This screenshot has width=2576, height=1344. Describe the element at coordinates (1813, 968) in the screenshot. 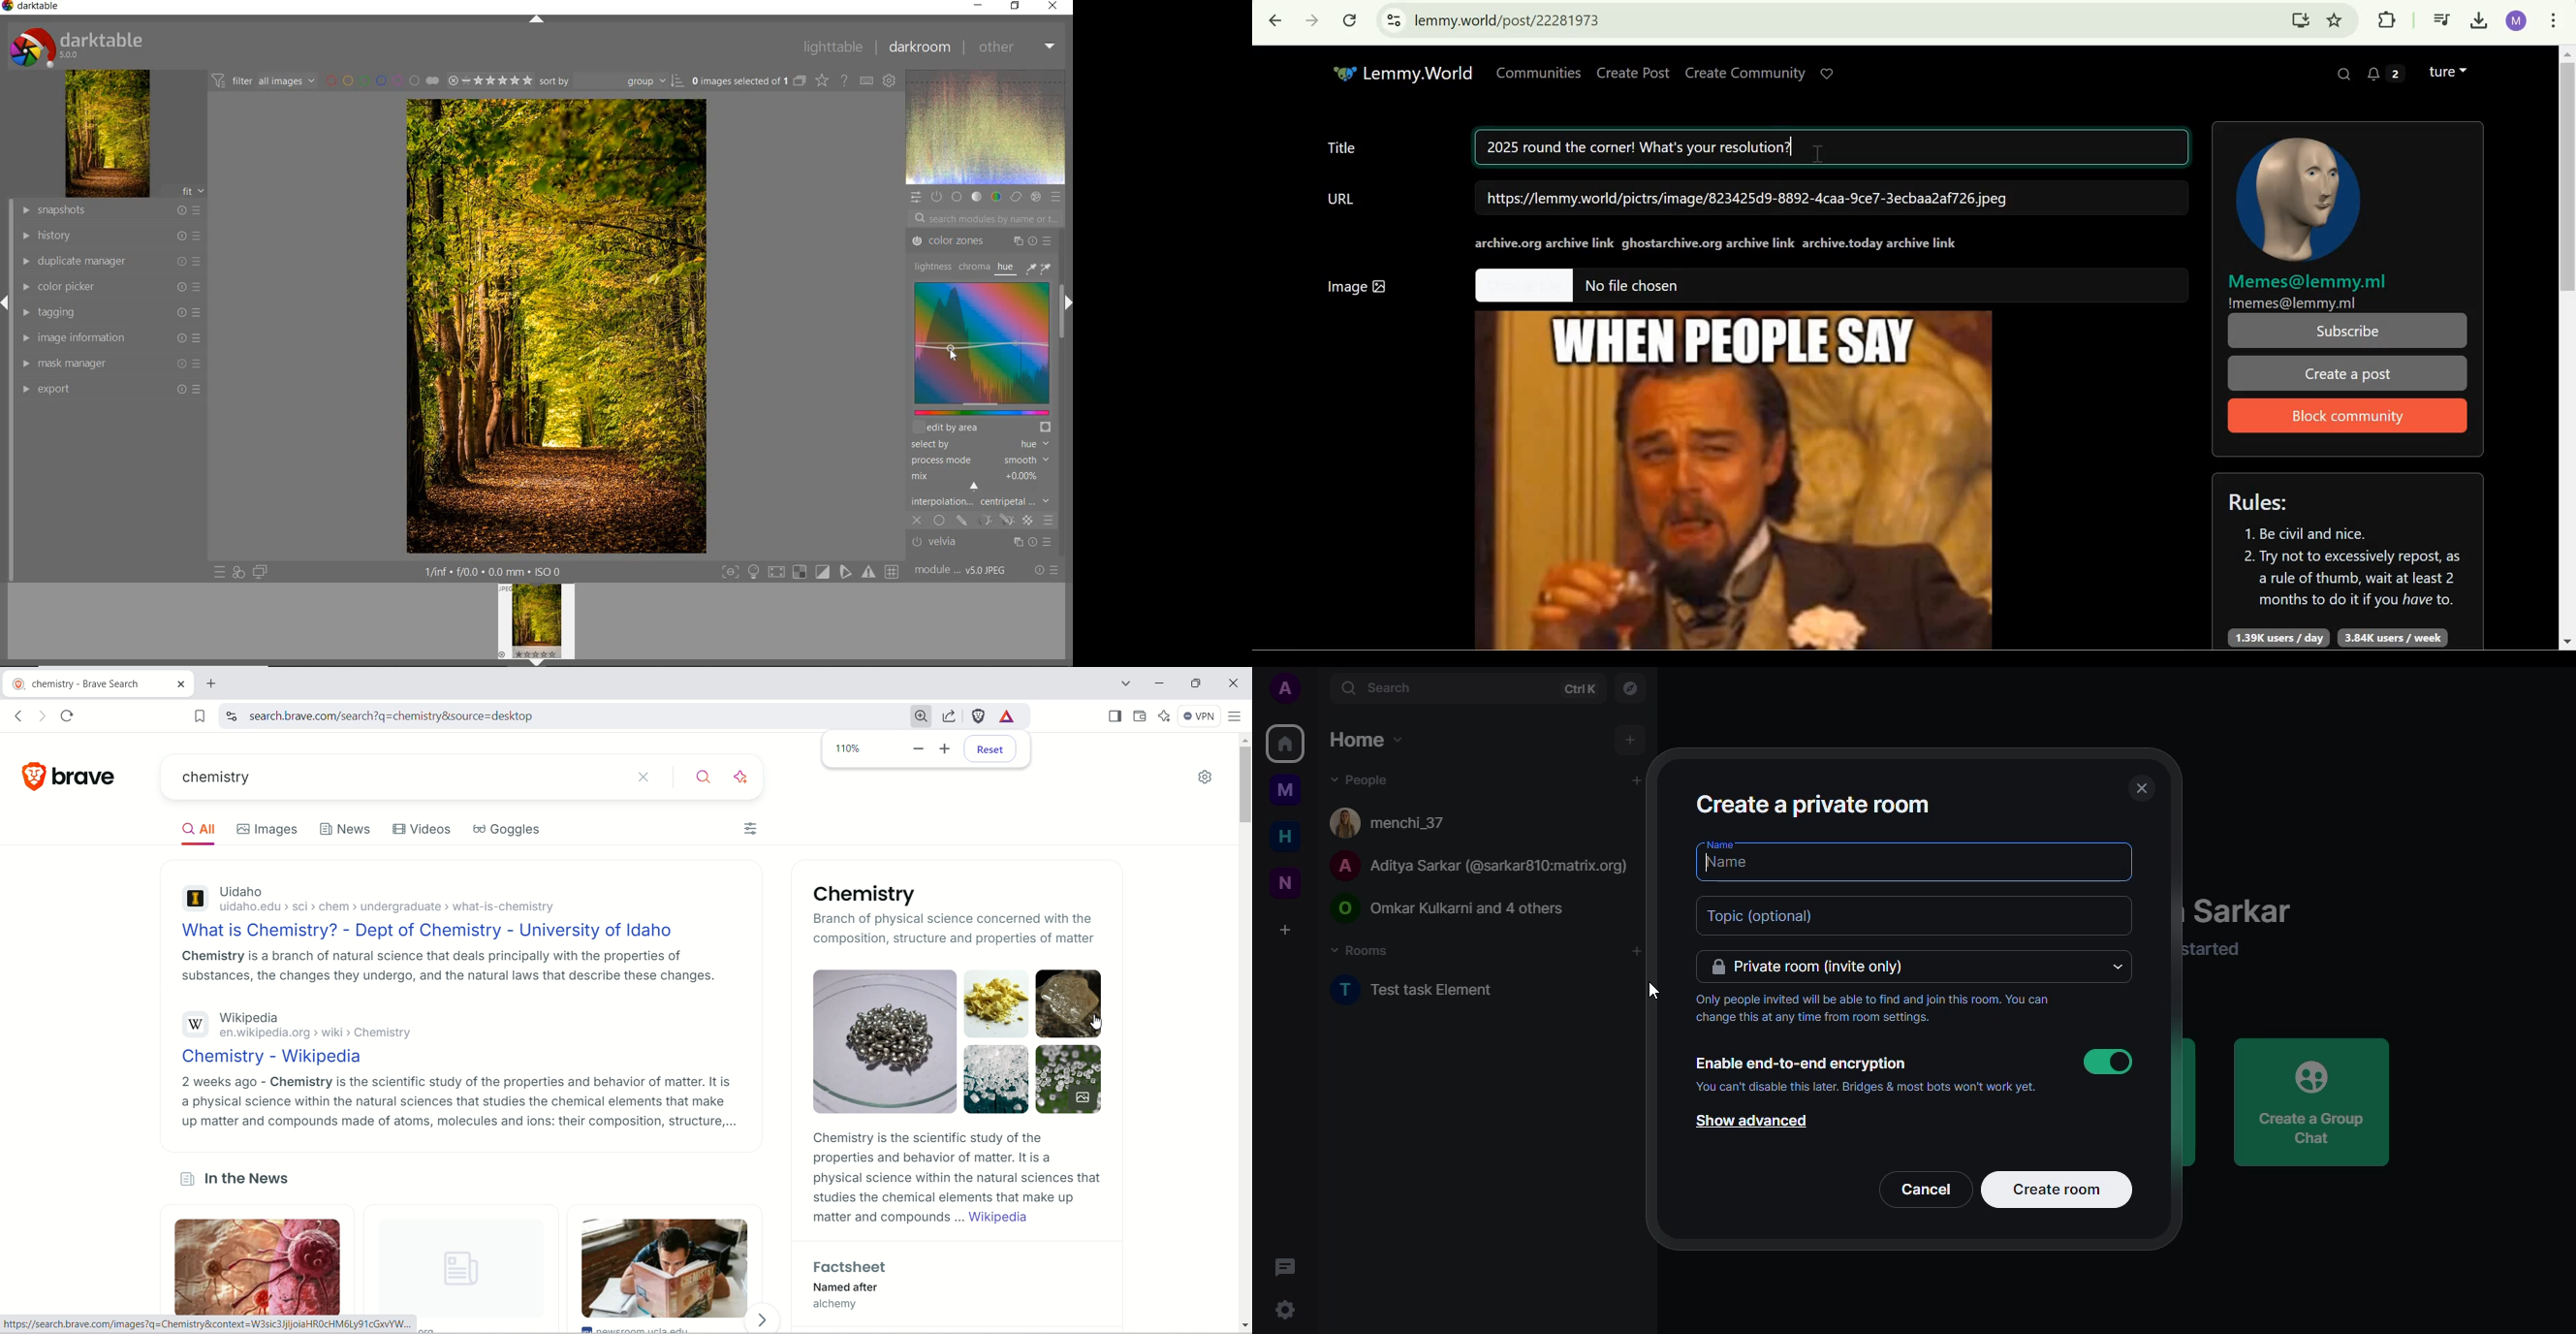

I see `private room (invite only)` at that location.